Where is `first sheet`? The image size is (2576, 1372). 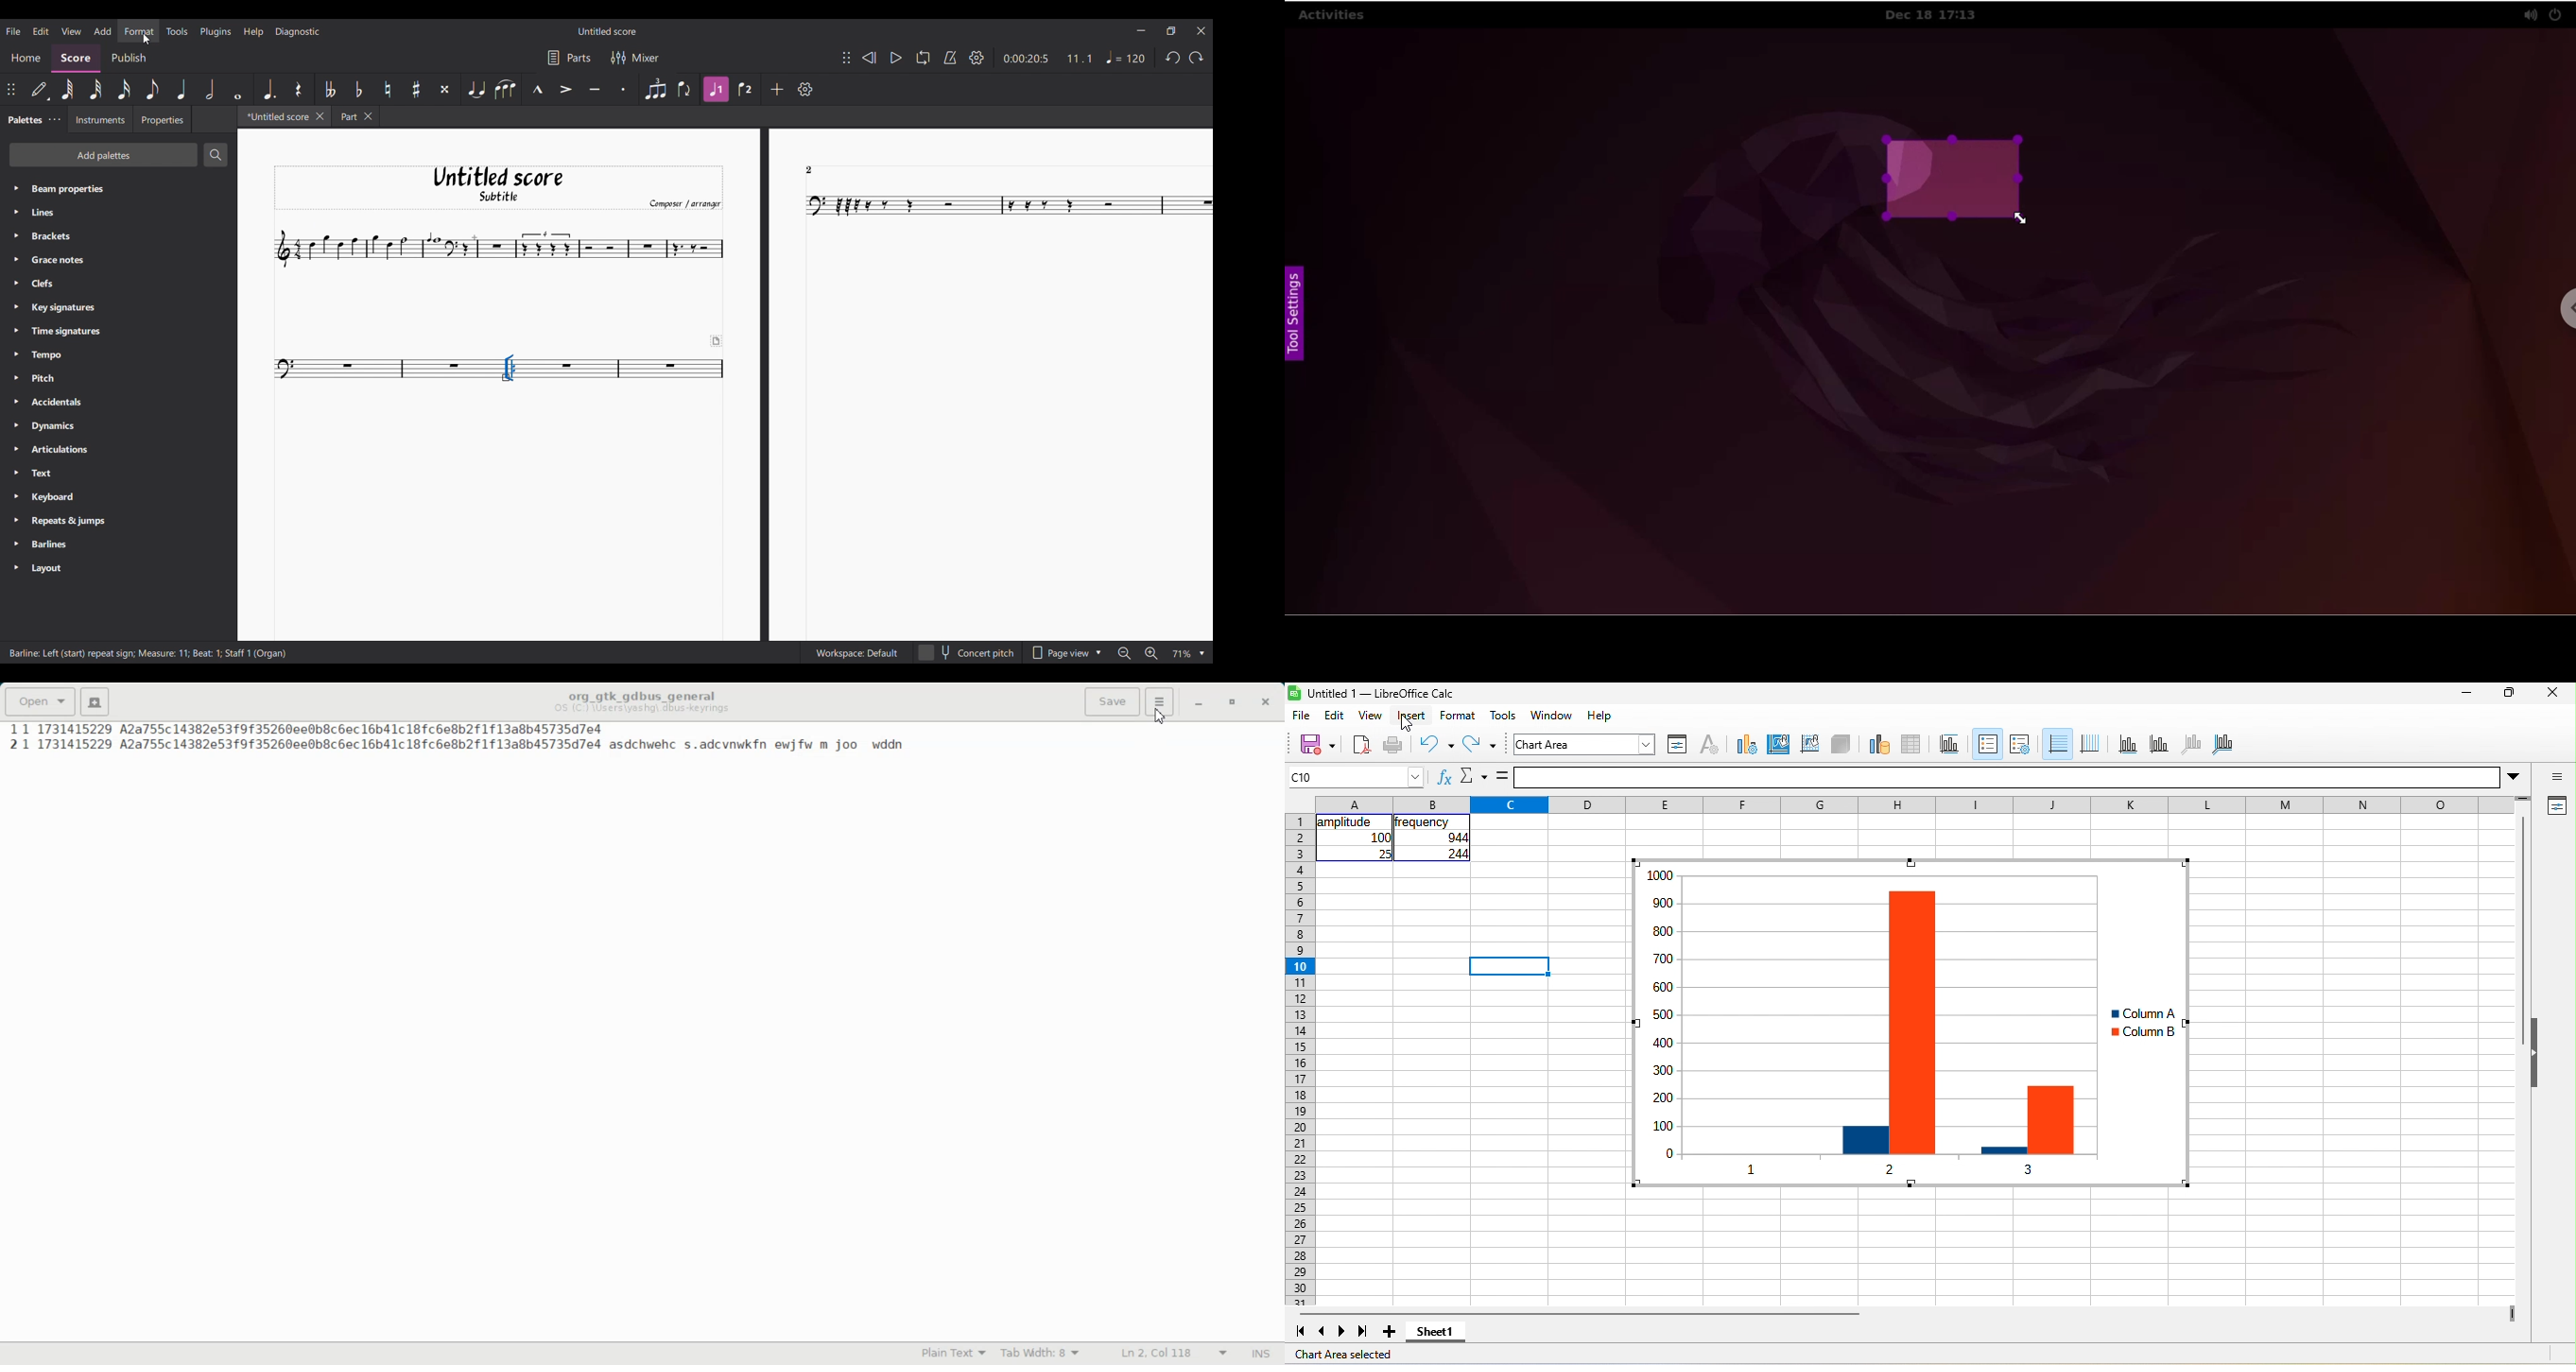 first sheet is located at coordinates (1298, 1330).